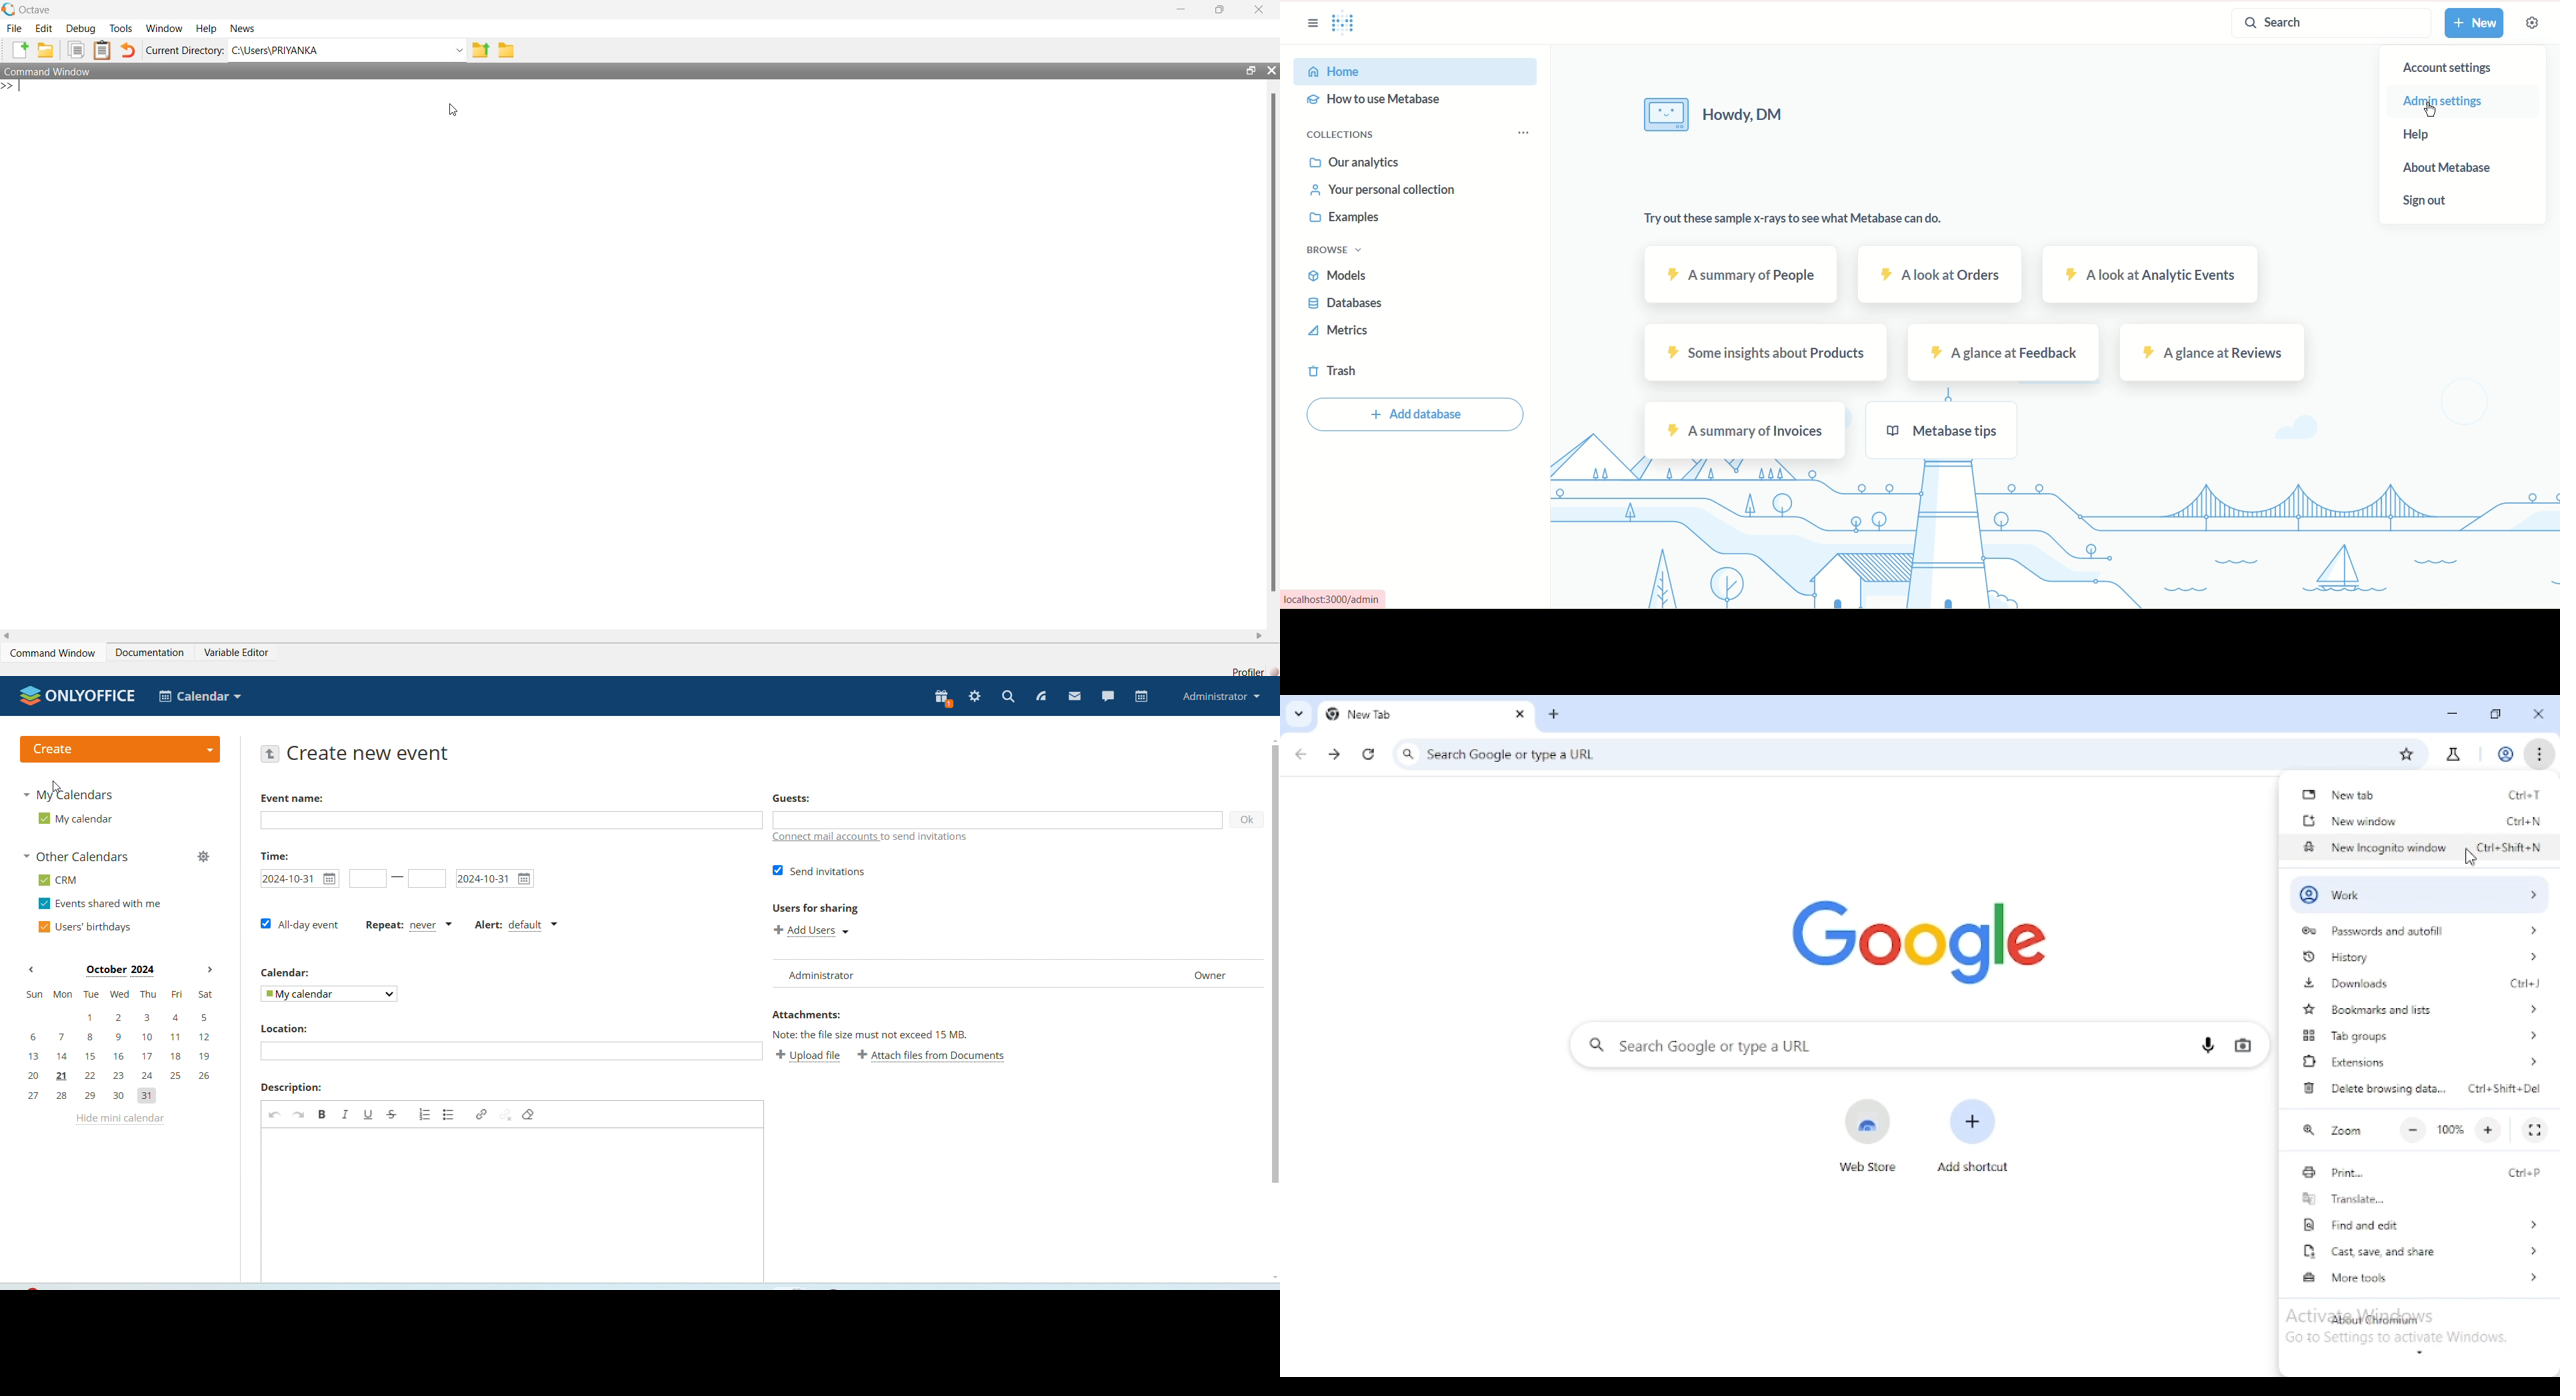  Describe the element at coordinates (283, 973) in the screenshot. I see `Calendar` at that location.